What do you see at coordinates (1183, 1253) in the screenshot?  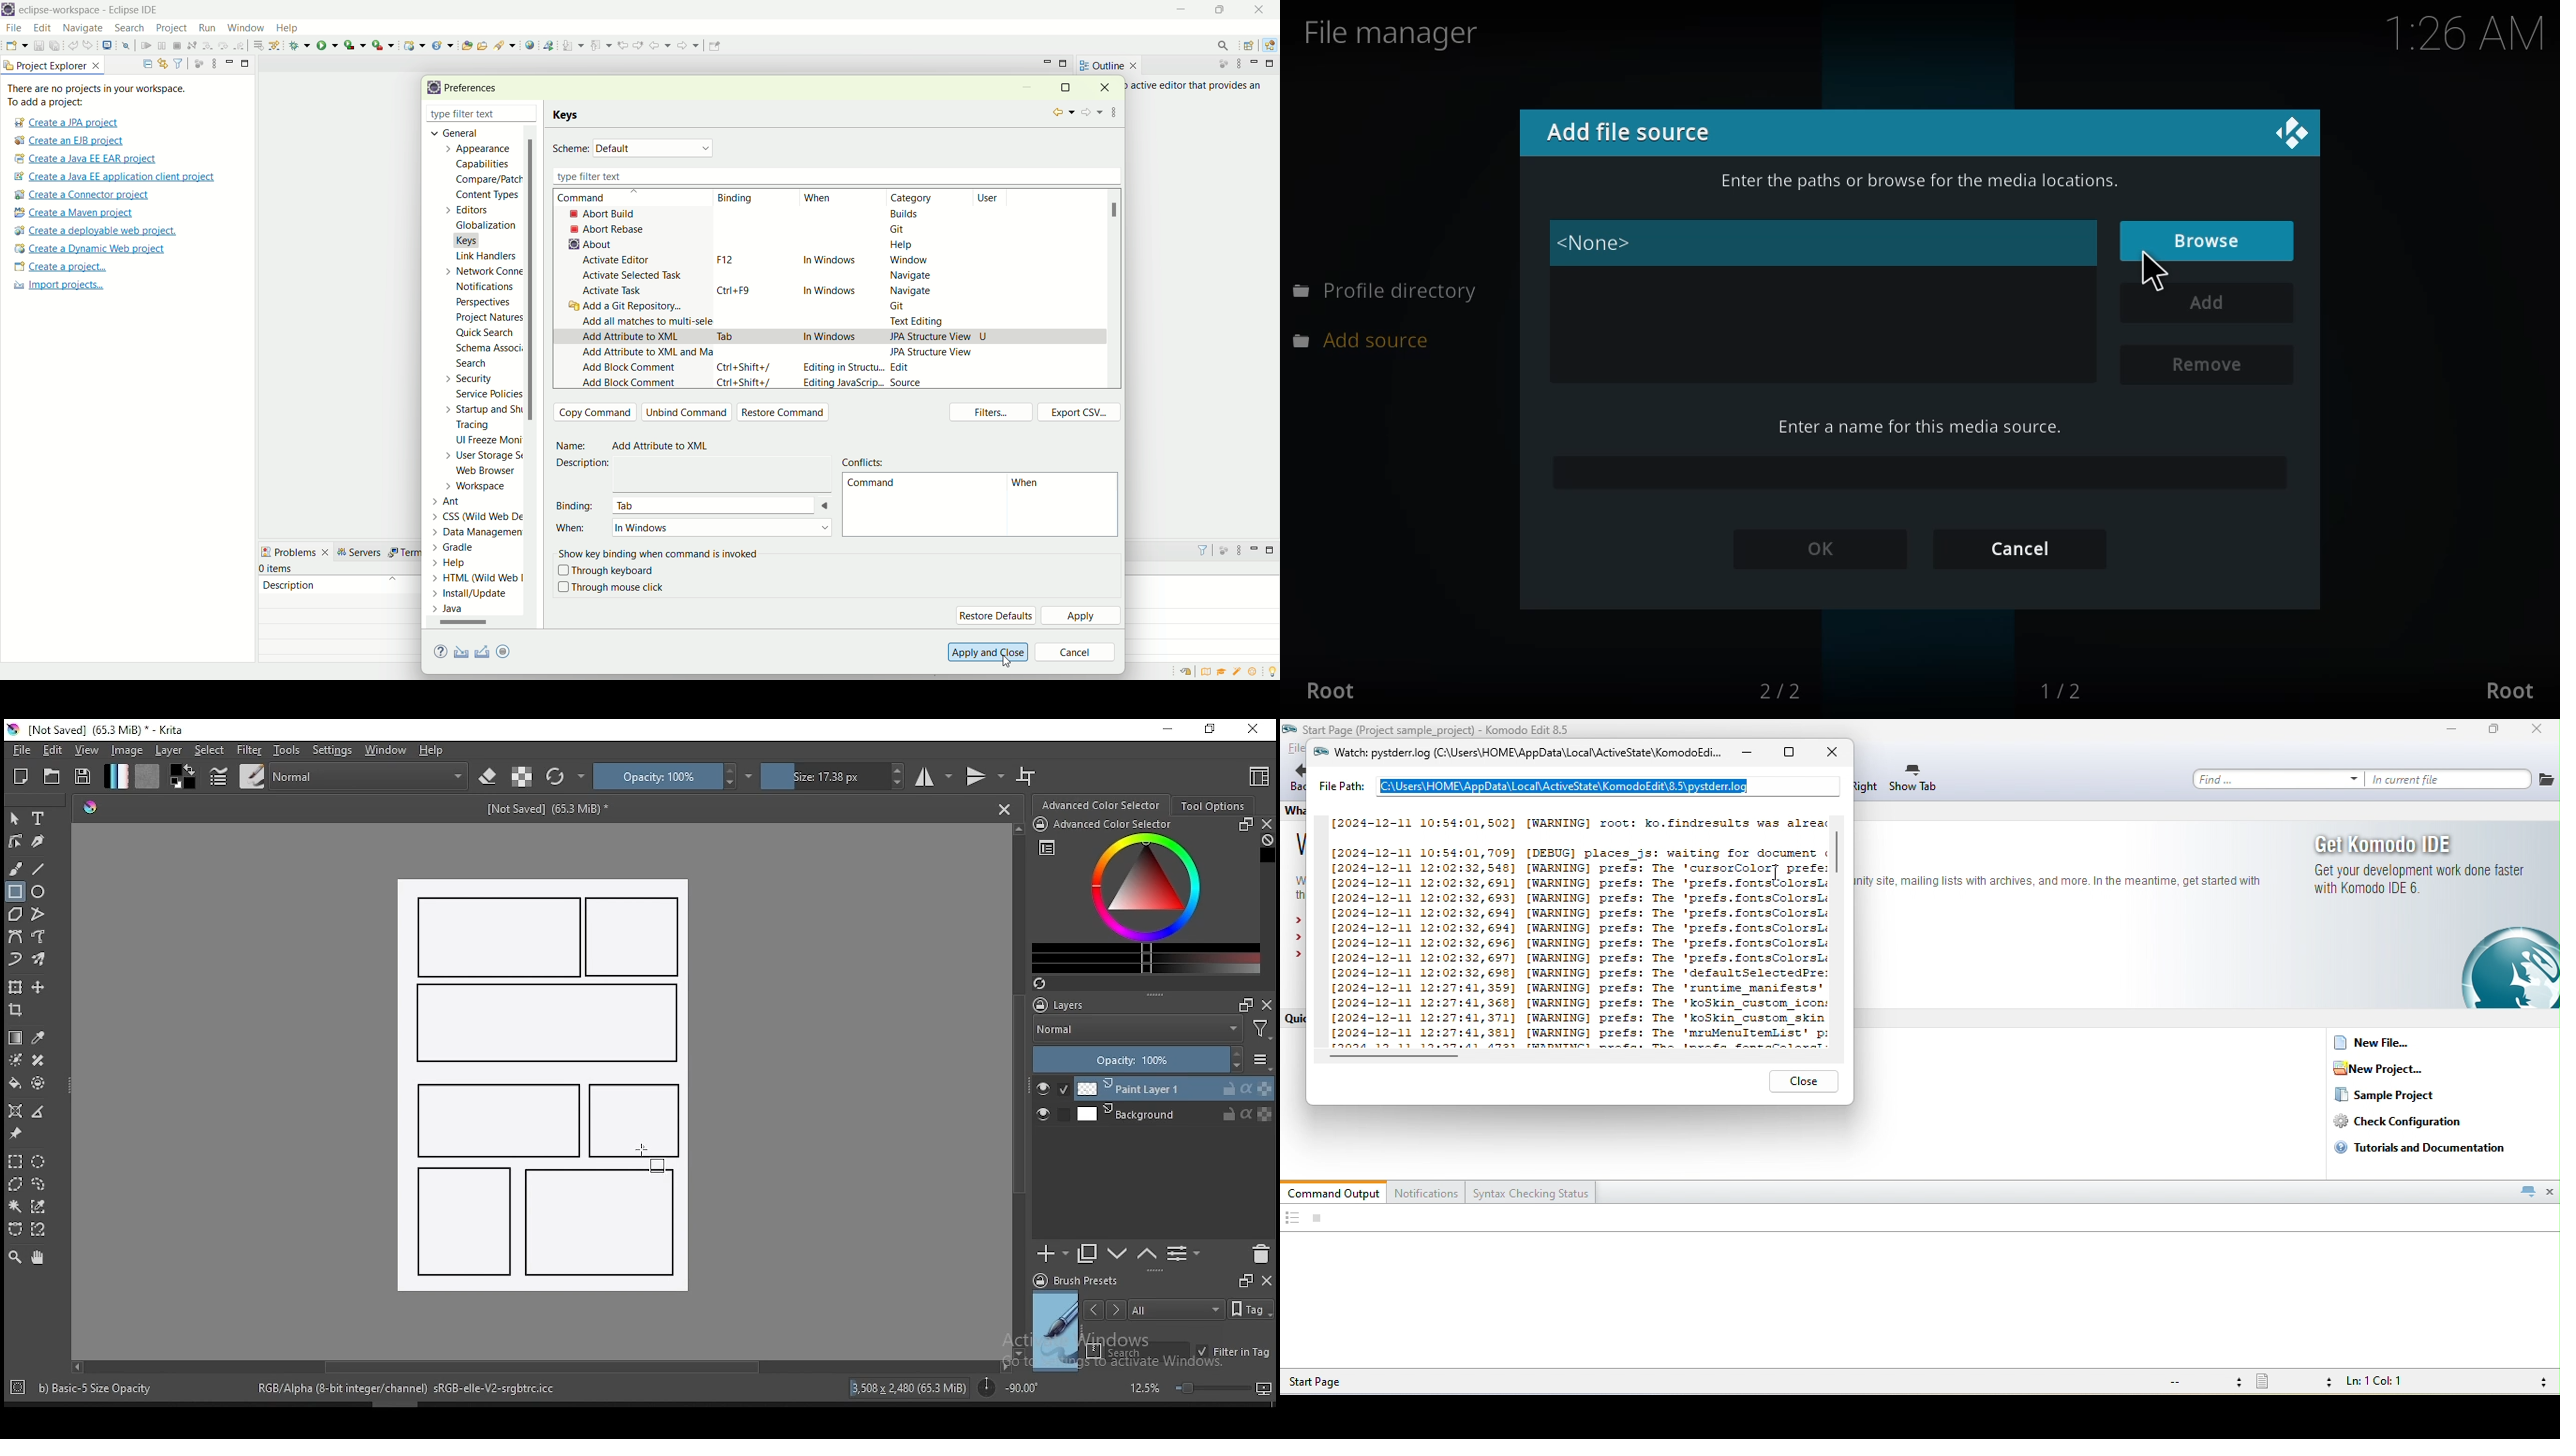 I see `view or change layer properties` at bounding box center [1183, 1253].